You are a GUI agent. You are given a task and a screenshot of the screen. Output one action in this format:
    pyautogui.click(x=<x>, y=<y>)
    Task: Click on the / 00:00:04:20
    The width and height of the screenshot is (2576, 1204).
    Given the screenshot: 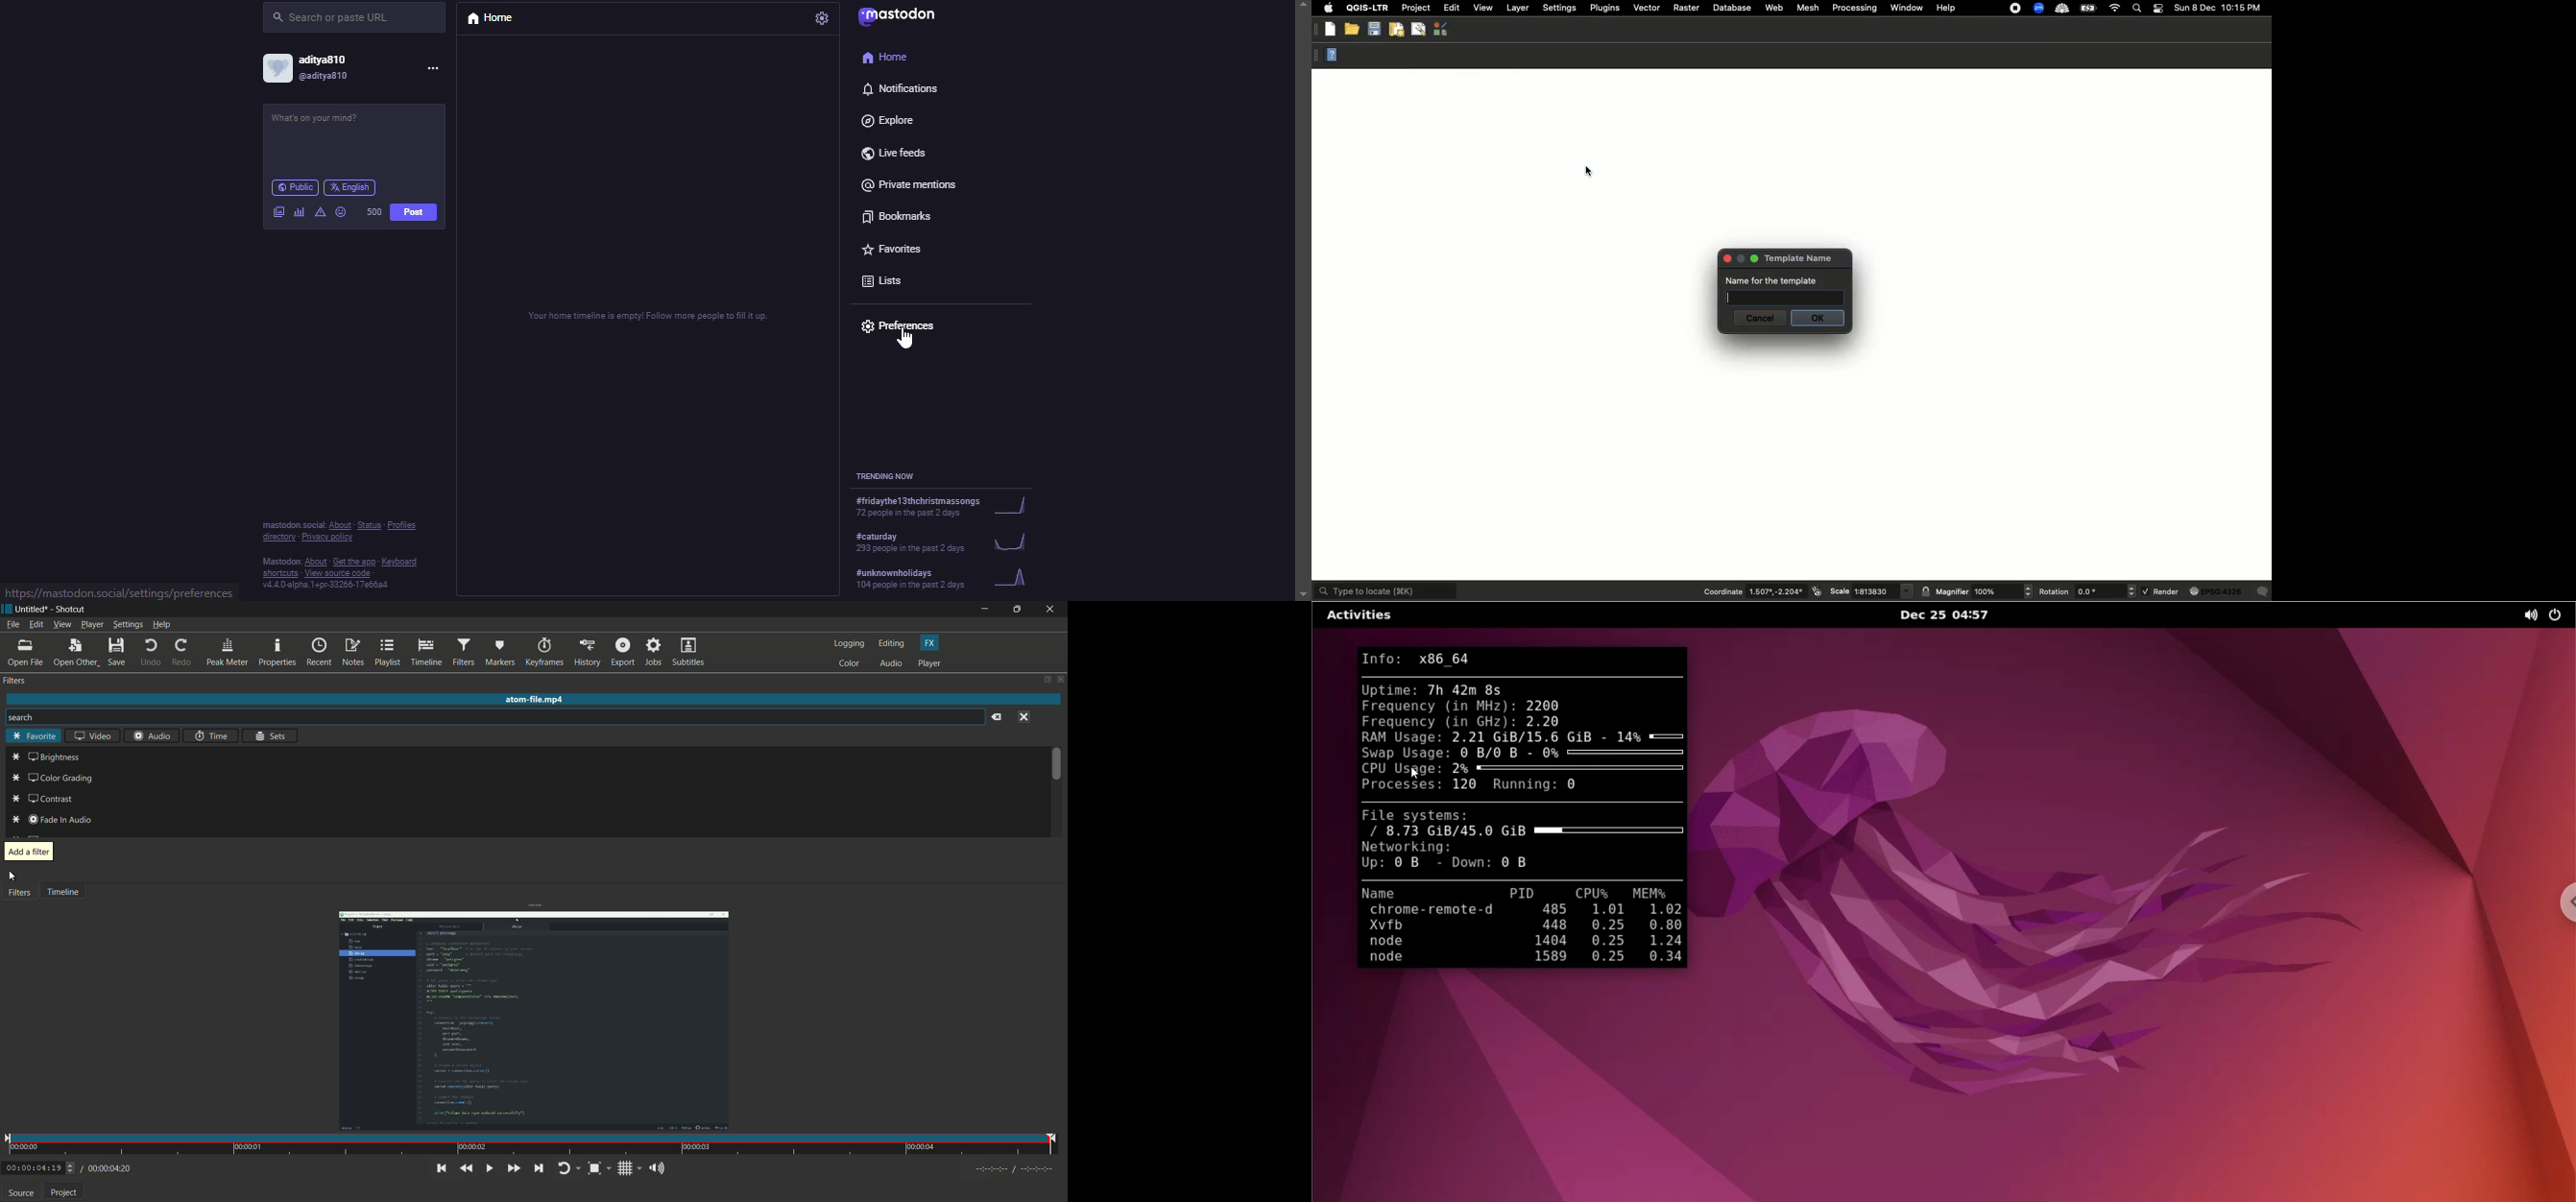 What is the action you would take?
    pyautogui.click(x=106, y=1168)
    